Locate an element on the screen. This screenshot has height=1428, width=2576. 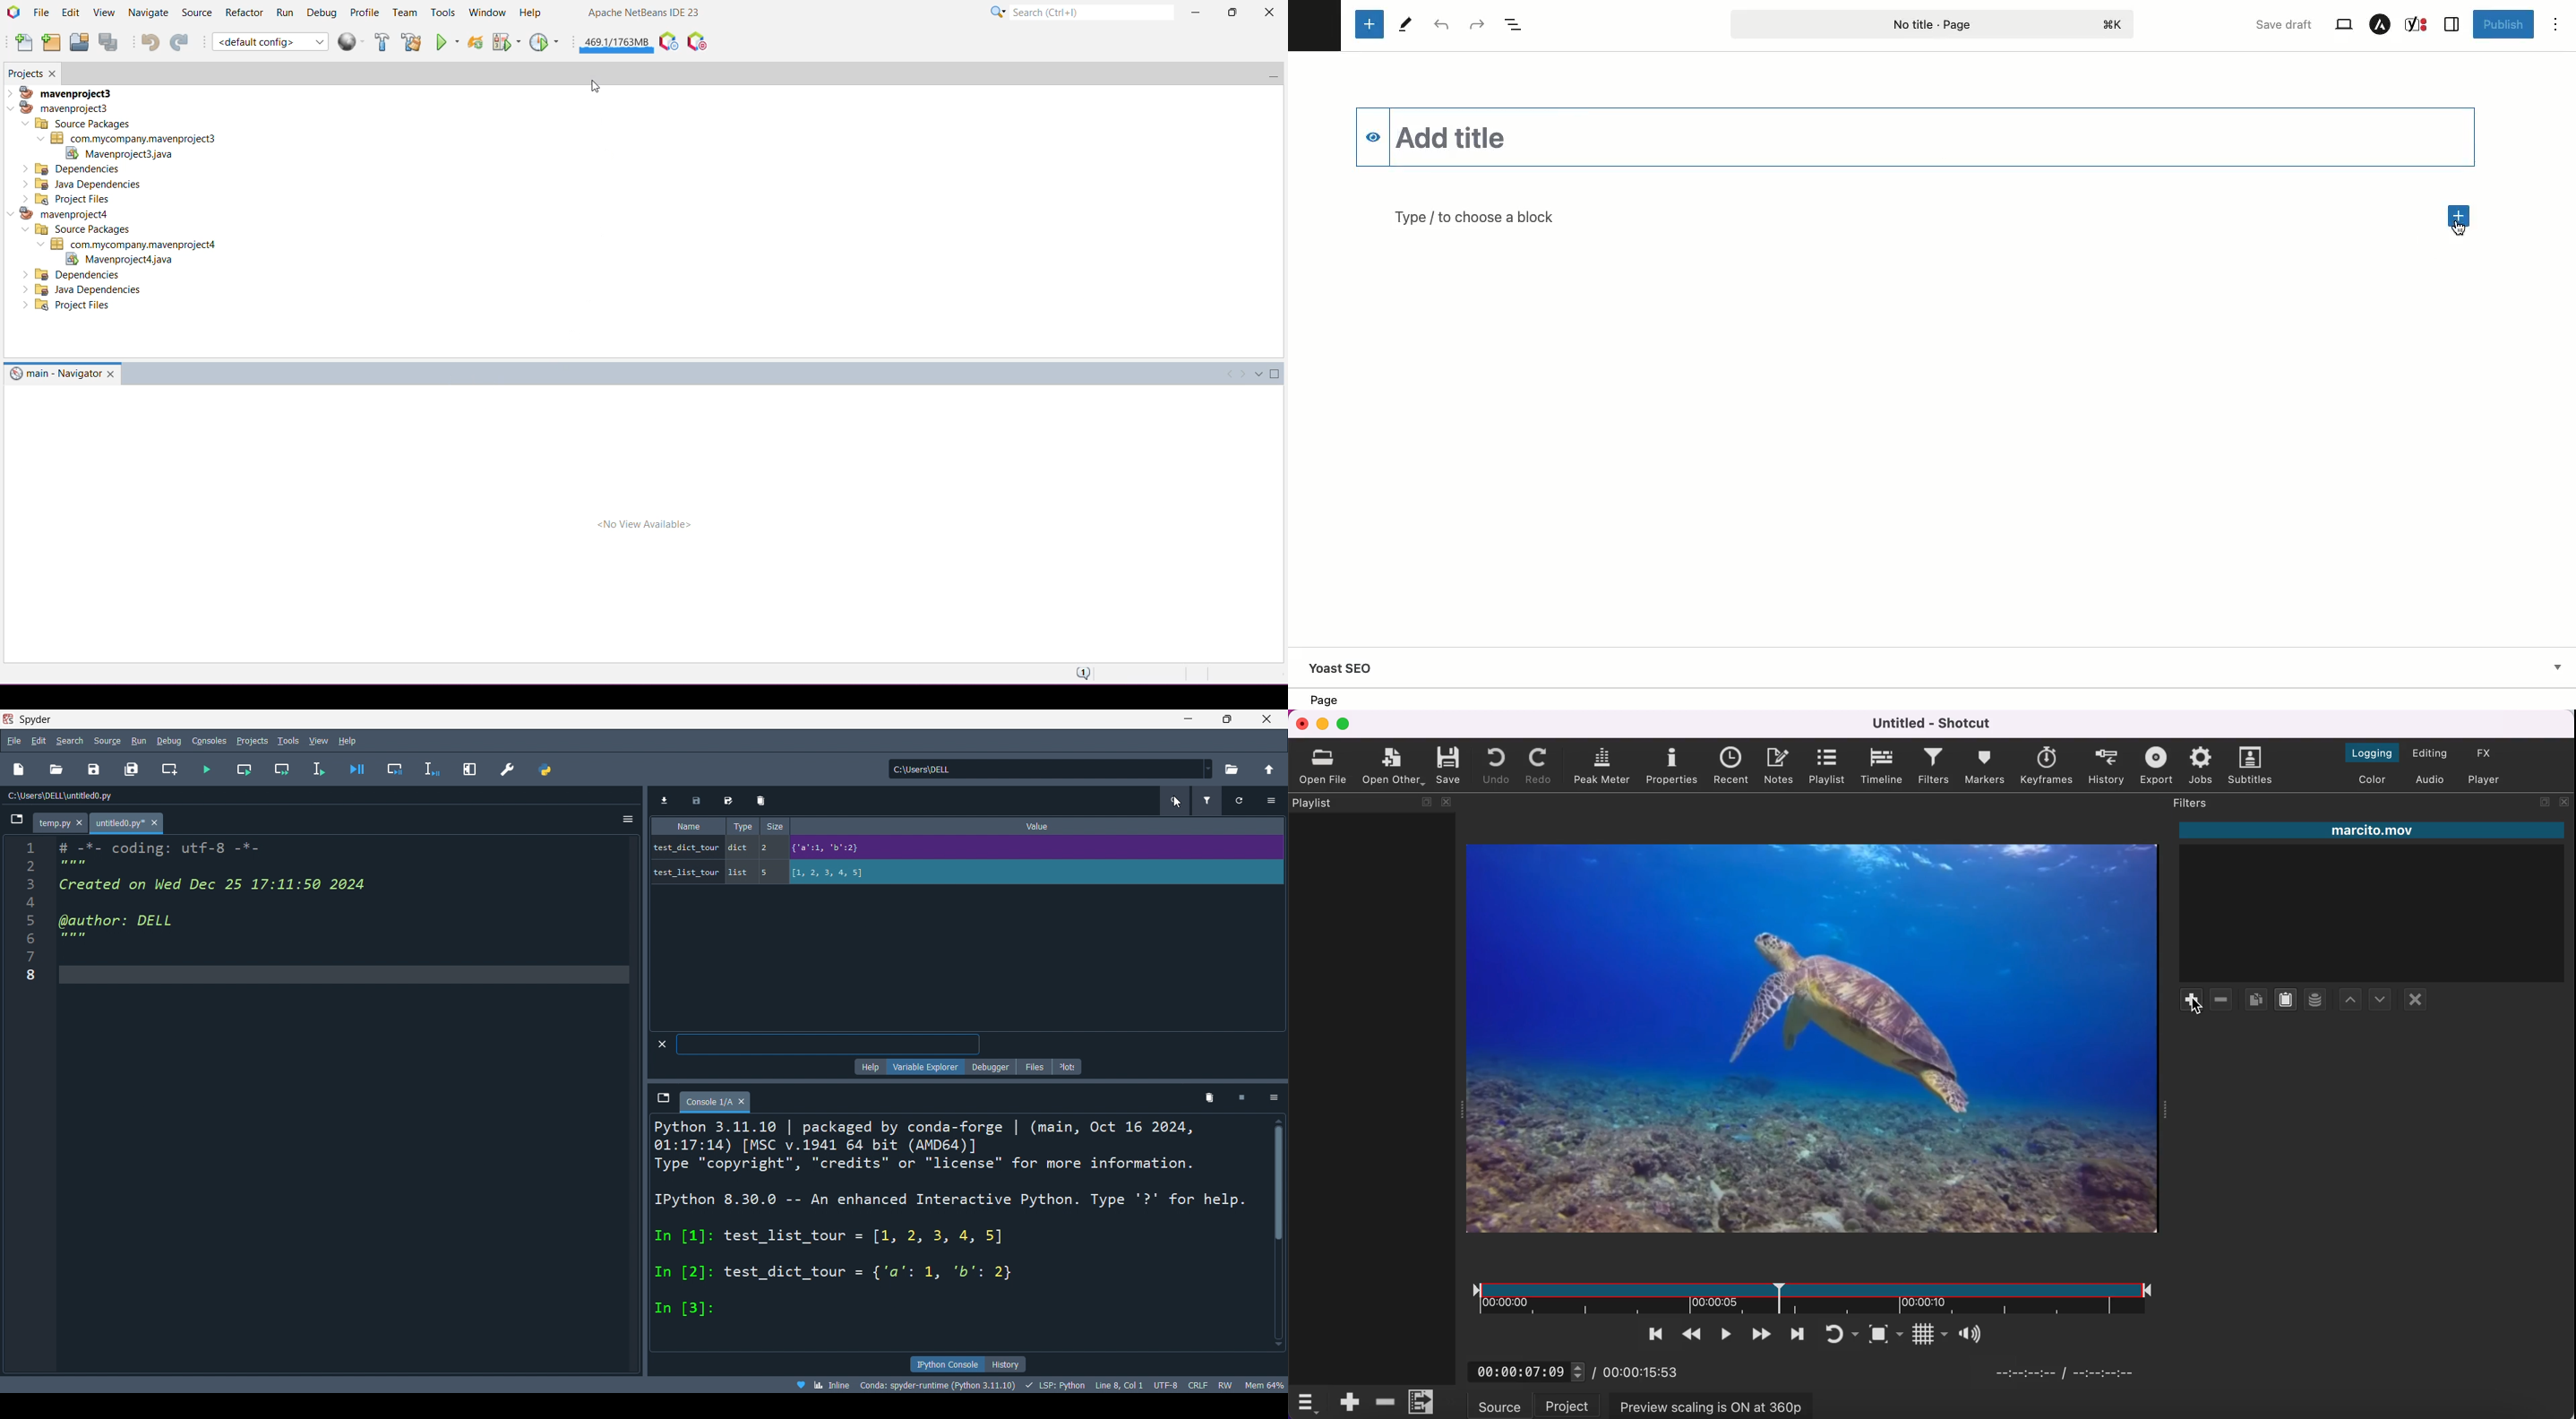
playlist is located at coordinates (1829, 766).